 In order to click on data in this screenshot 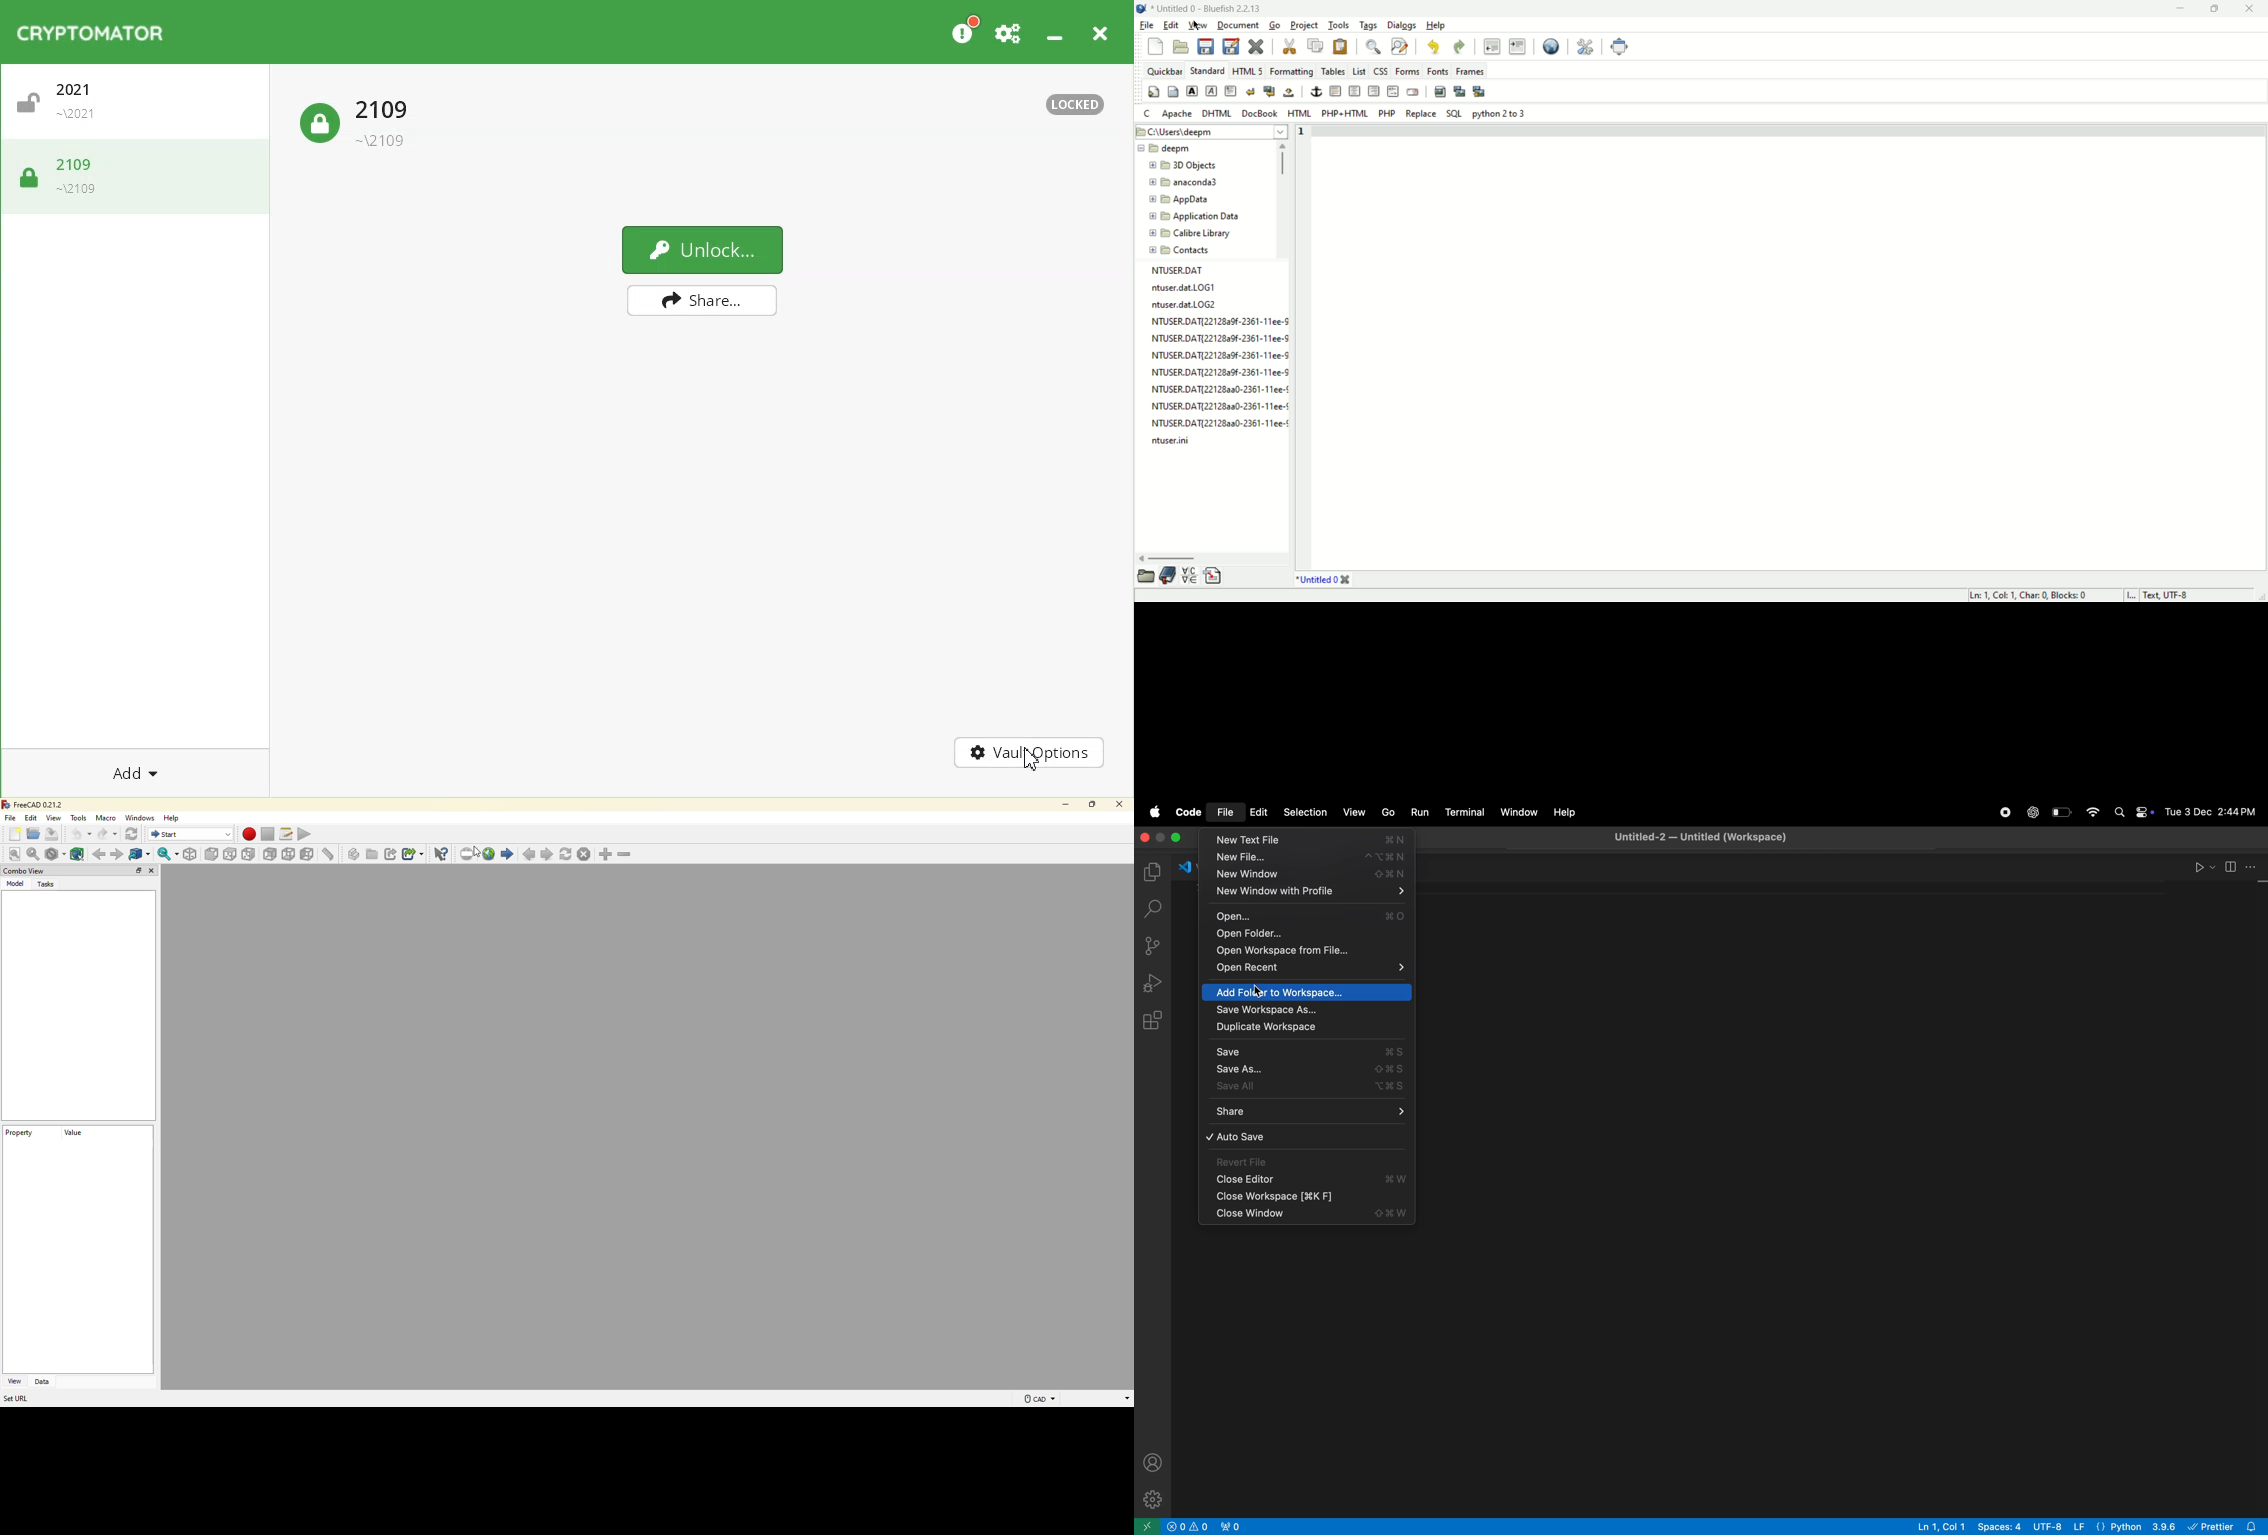, I will do `click(43, 1382)`.